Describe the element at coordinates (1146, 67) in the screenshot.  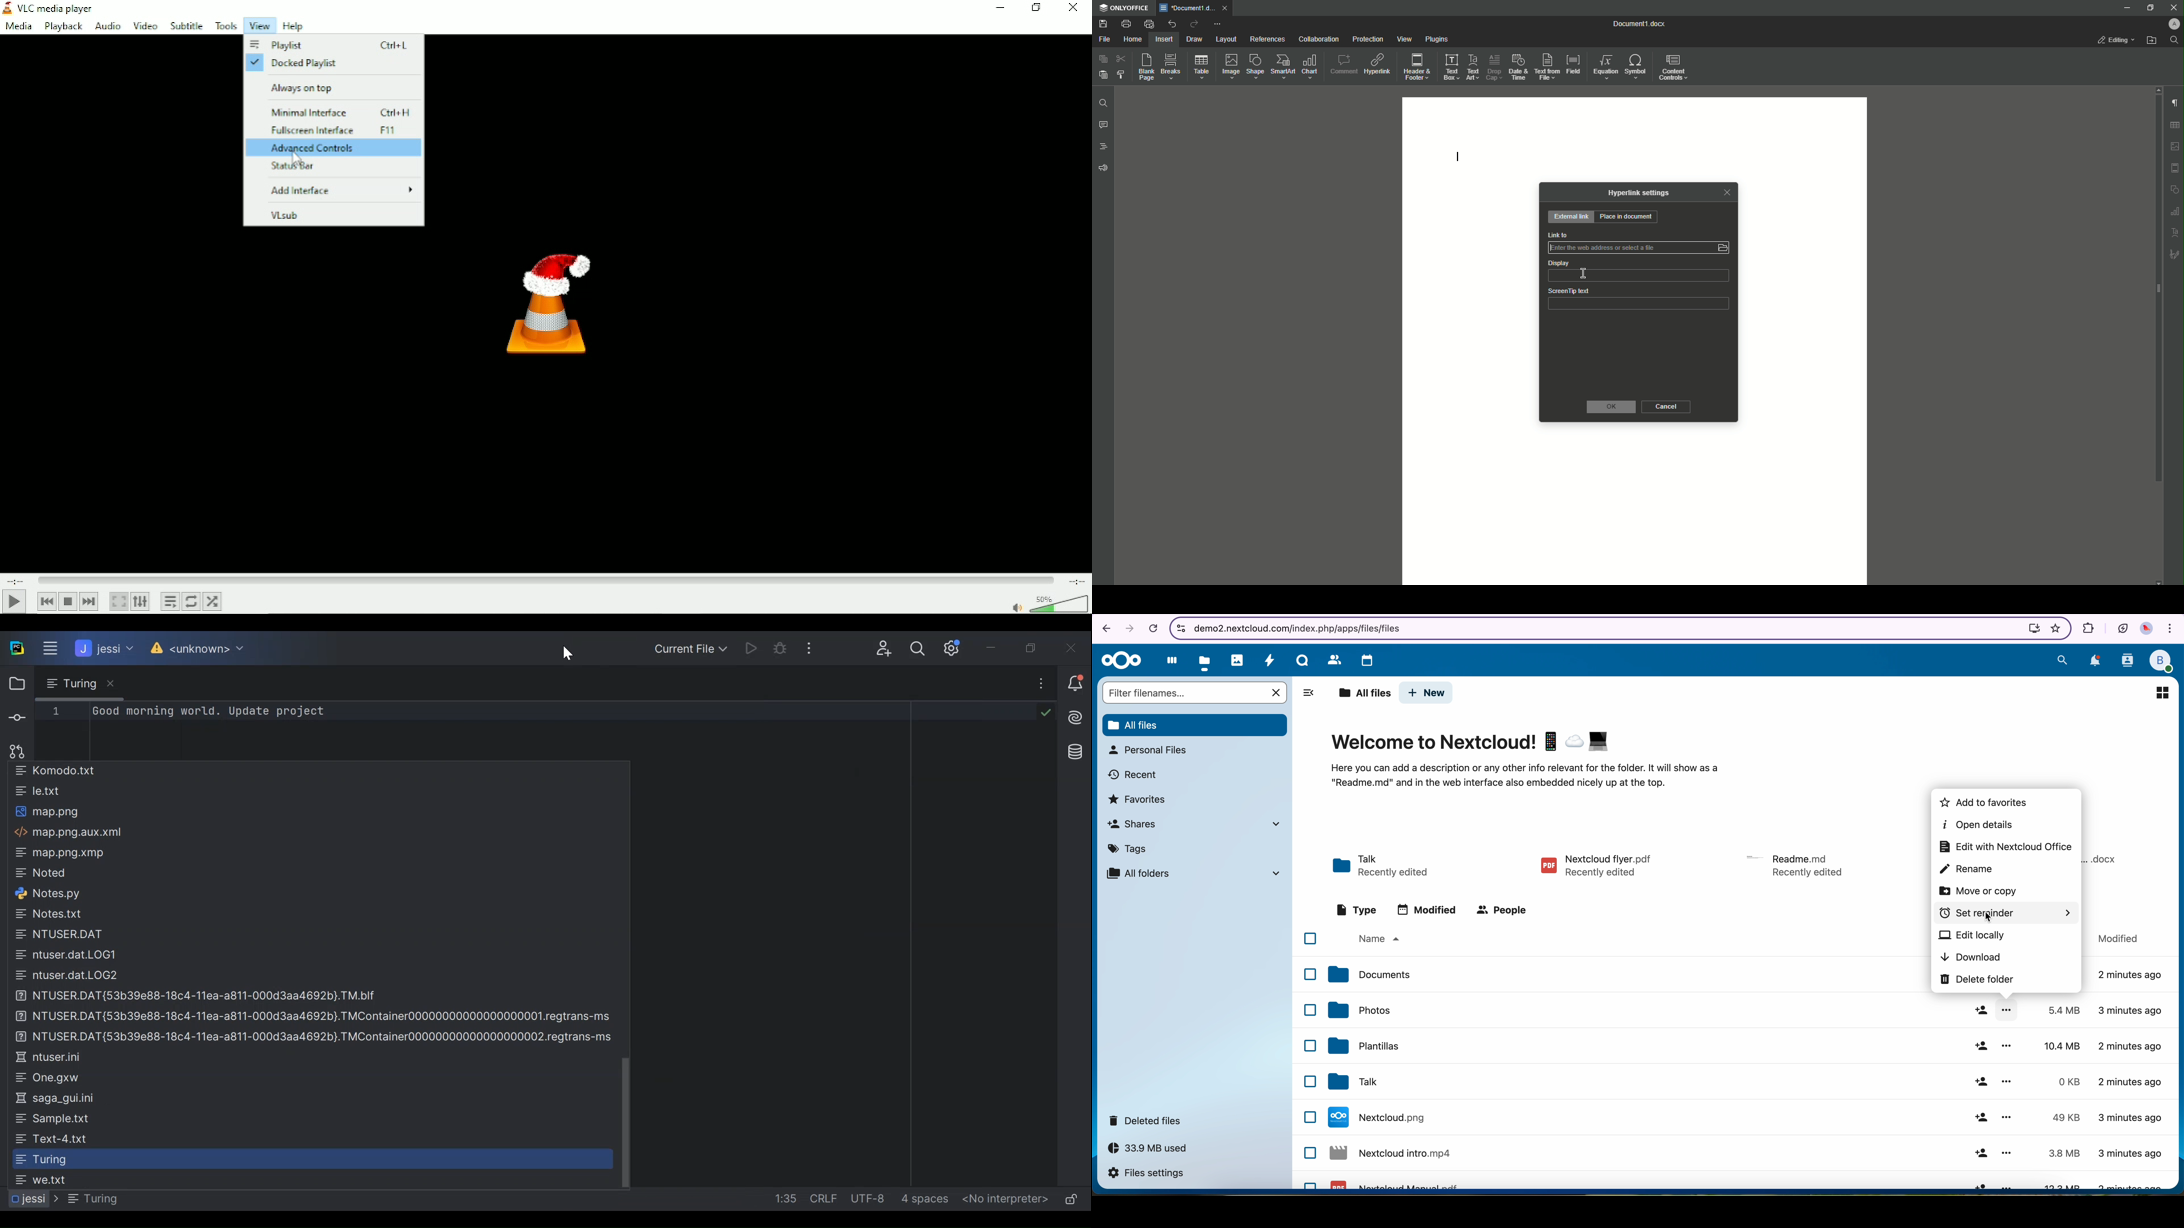
I see `Blank Page` at that location.